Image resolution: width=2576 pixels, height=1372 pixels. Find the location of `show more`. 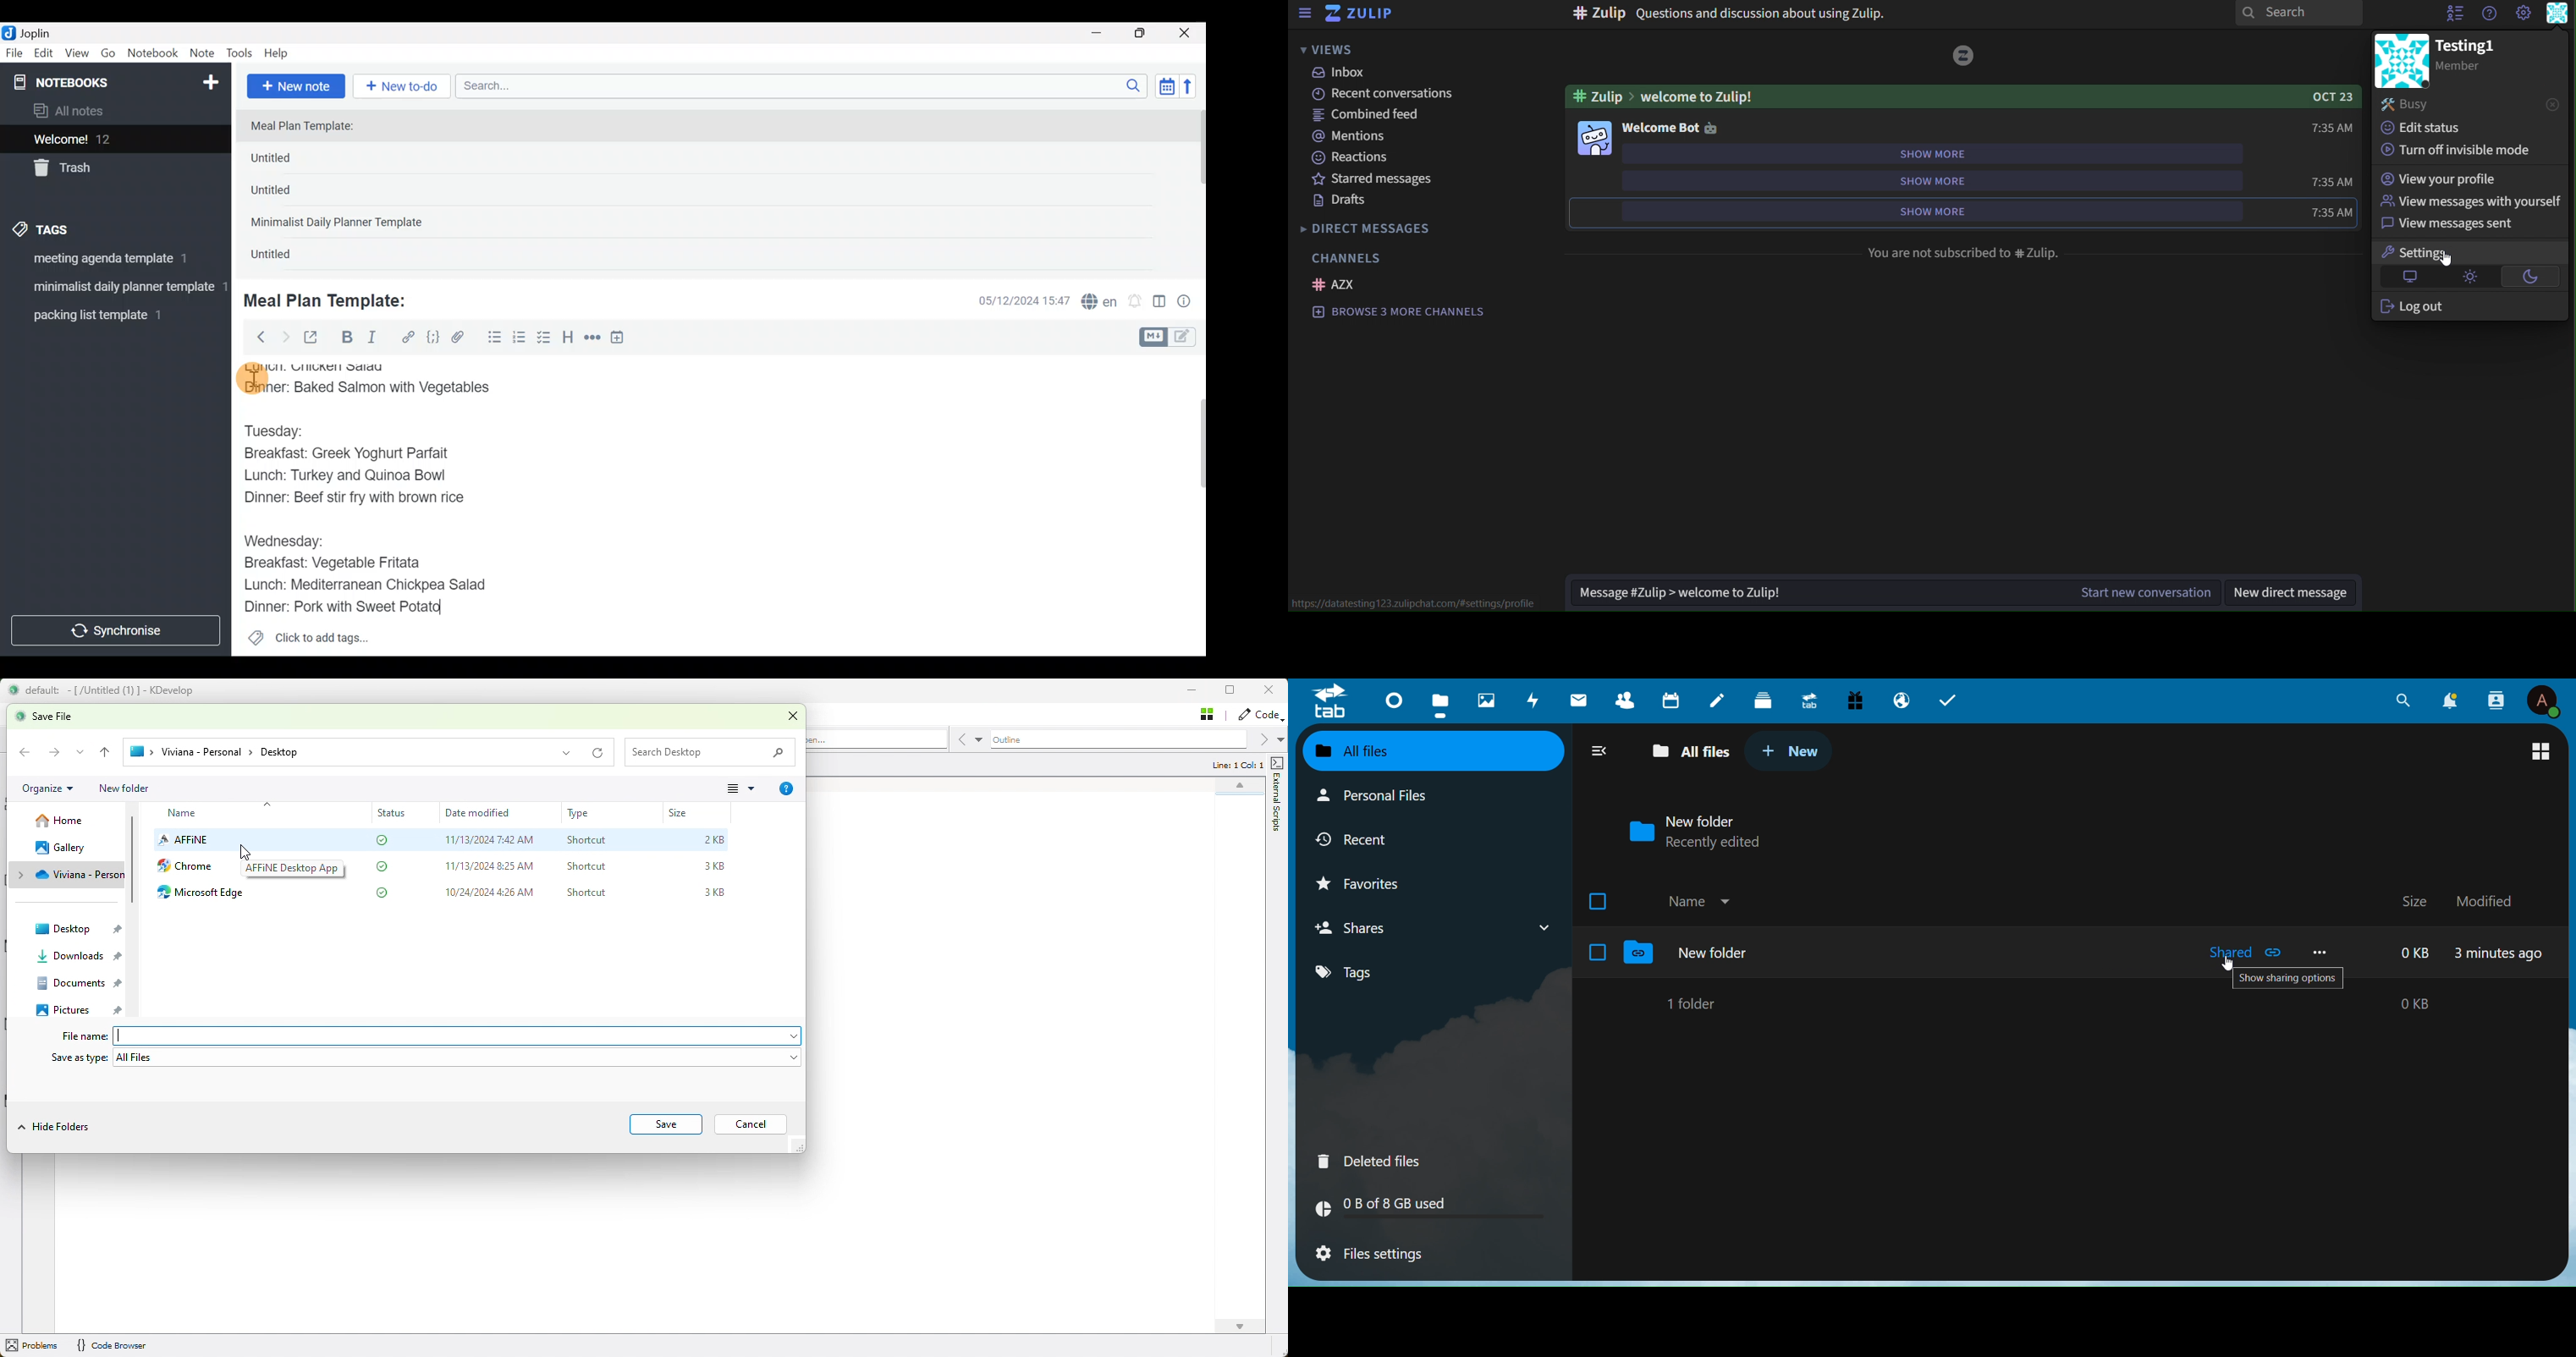

show more is located at coordinates (1935, 155).